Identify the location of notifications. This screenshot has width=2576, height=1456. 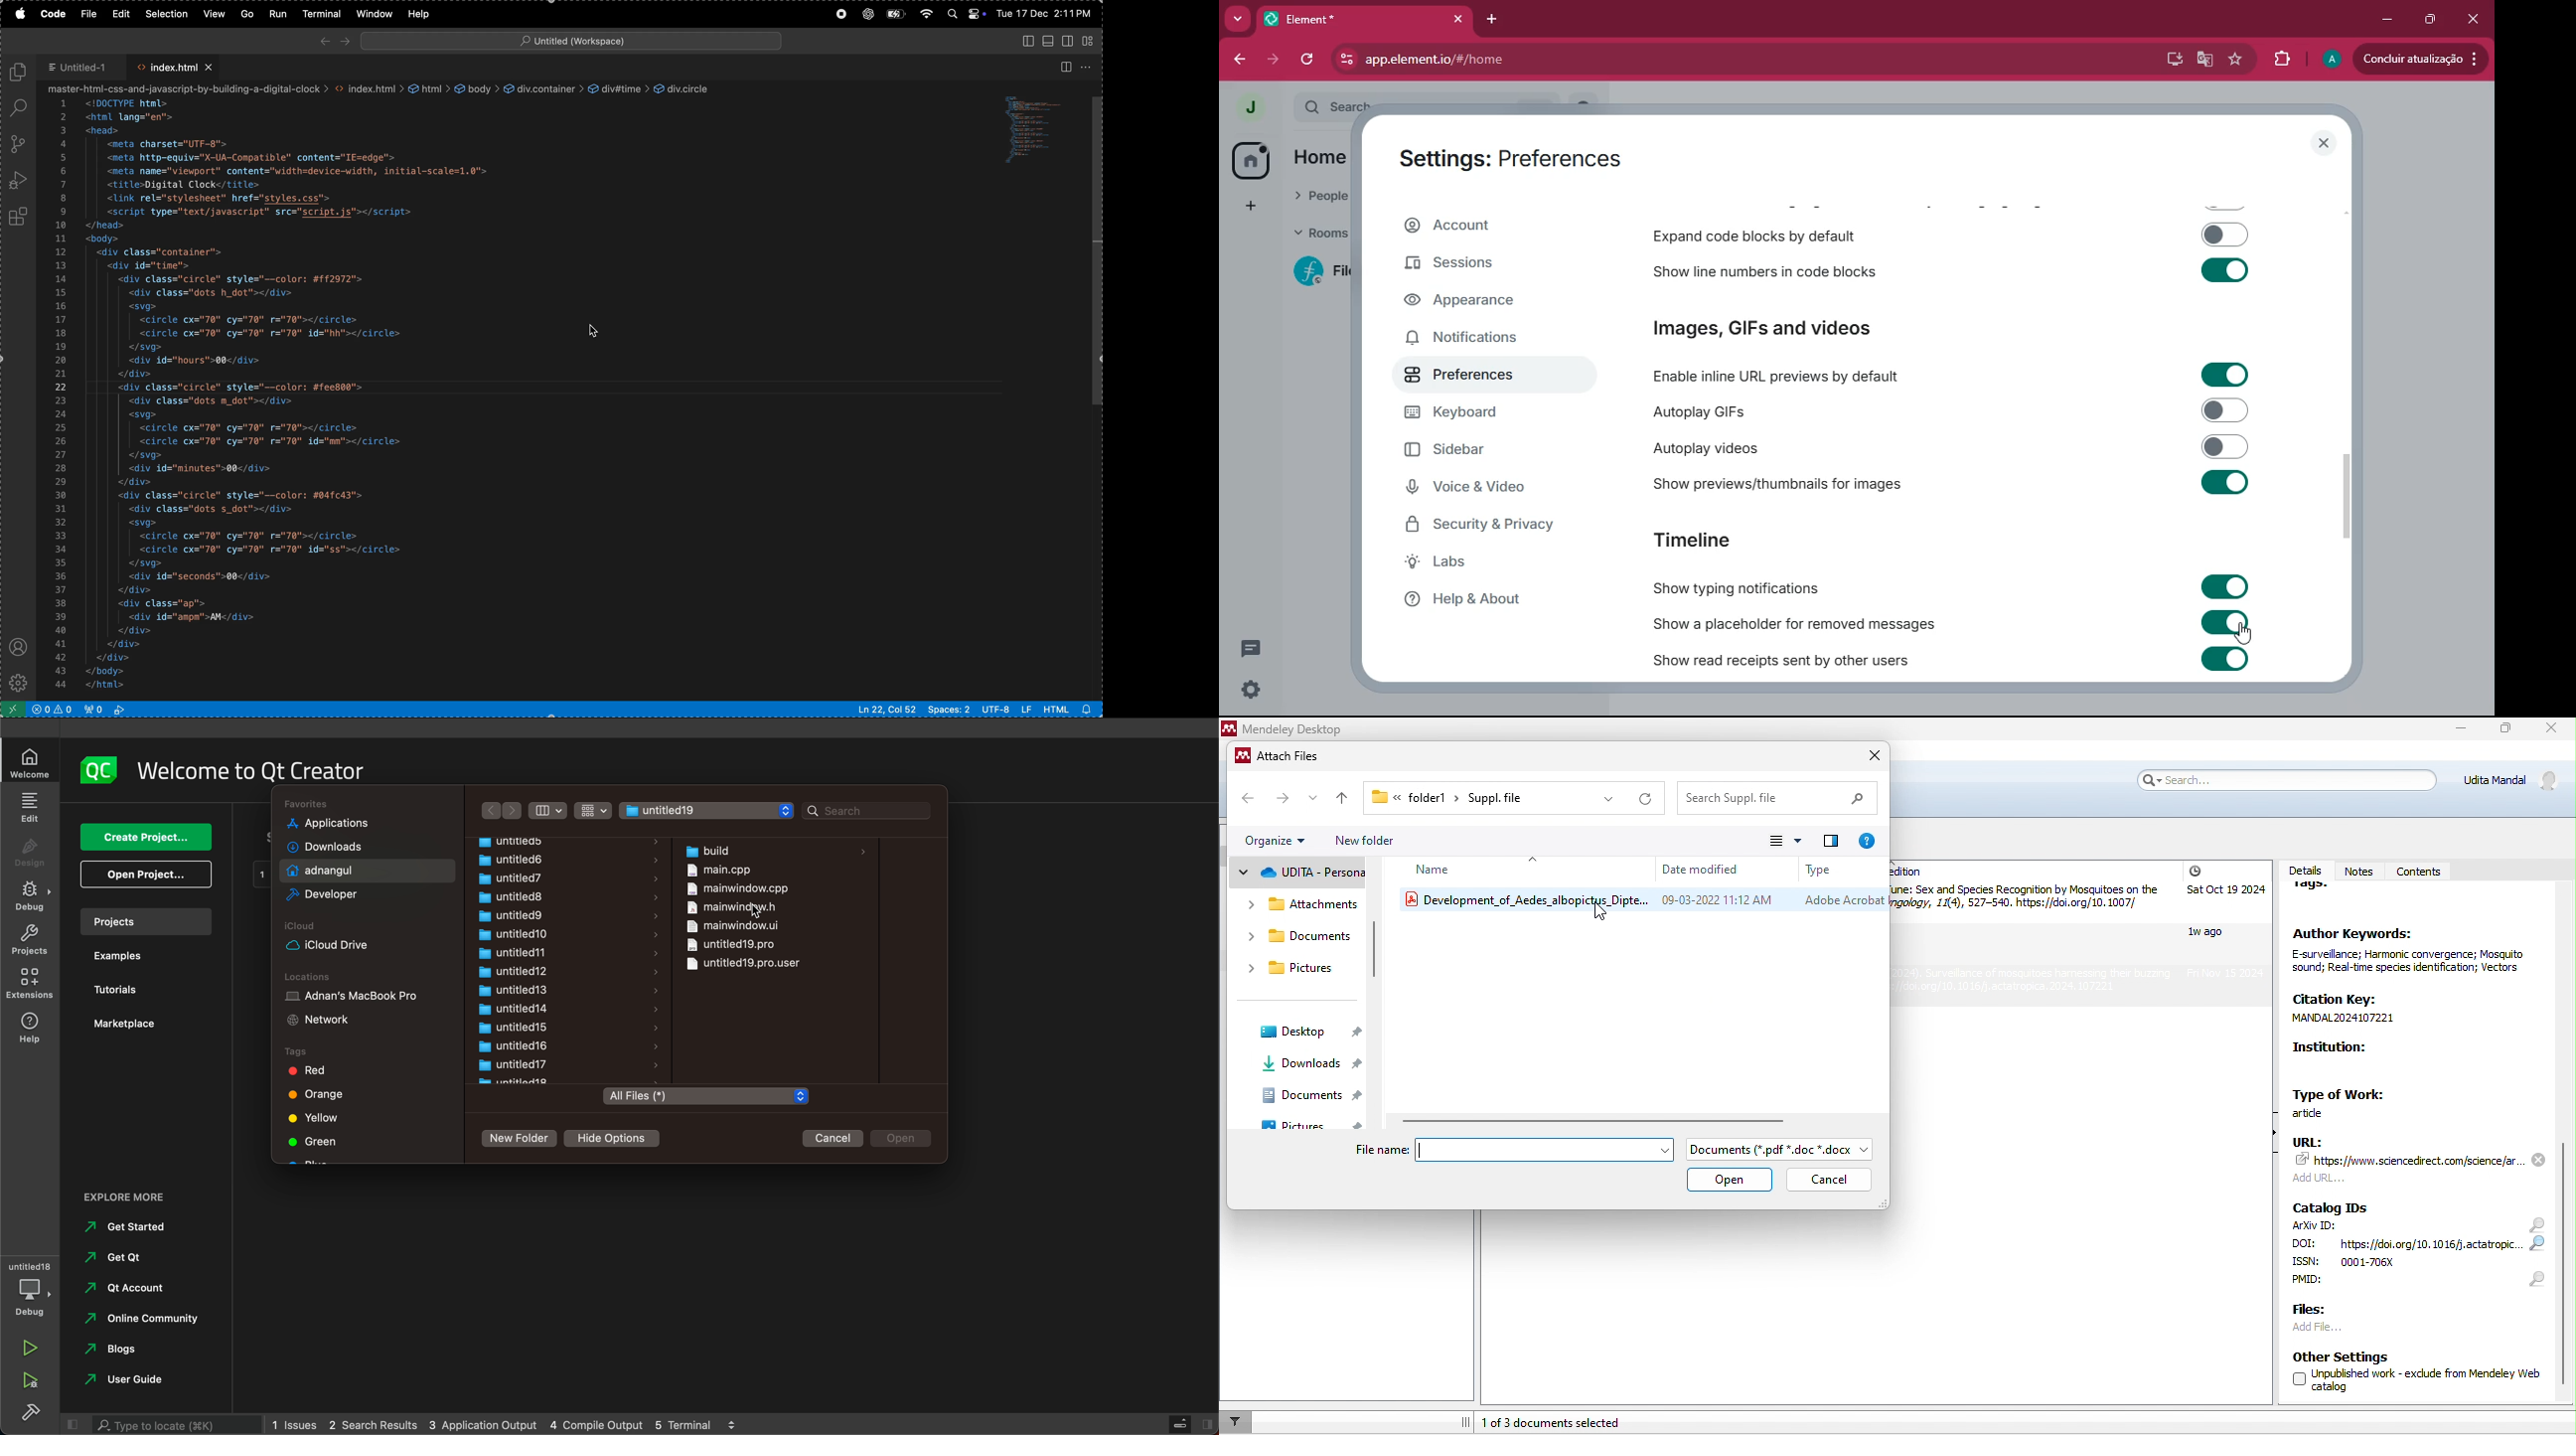
(1477, 339).